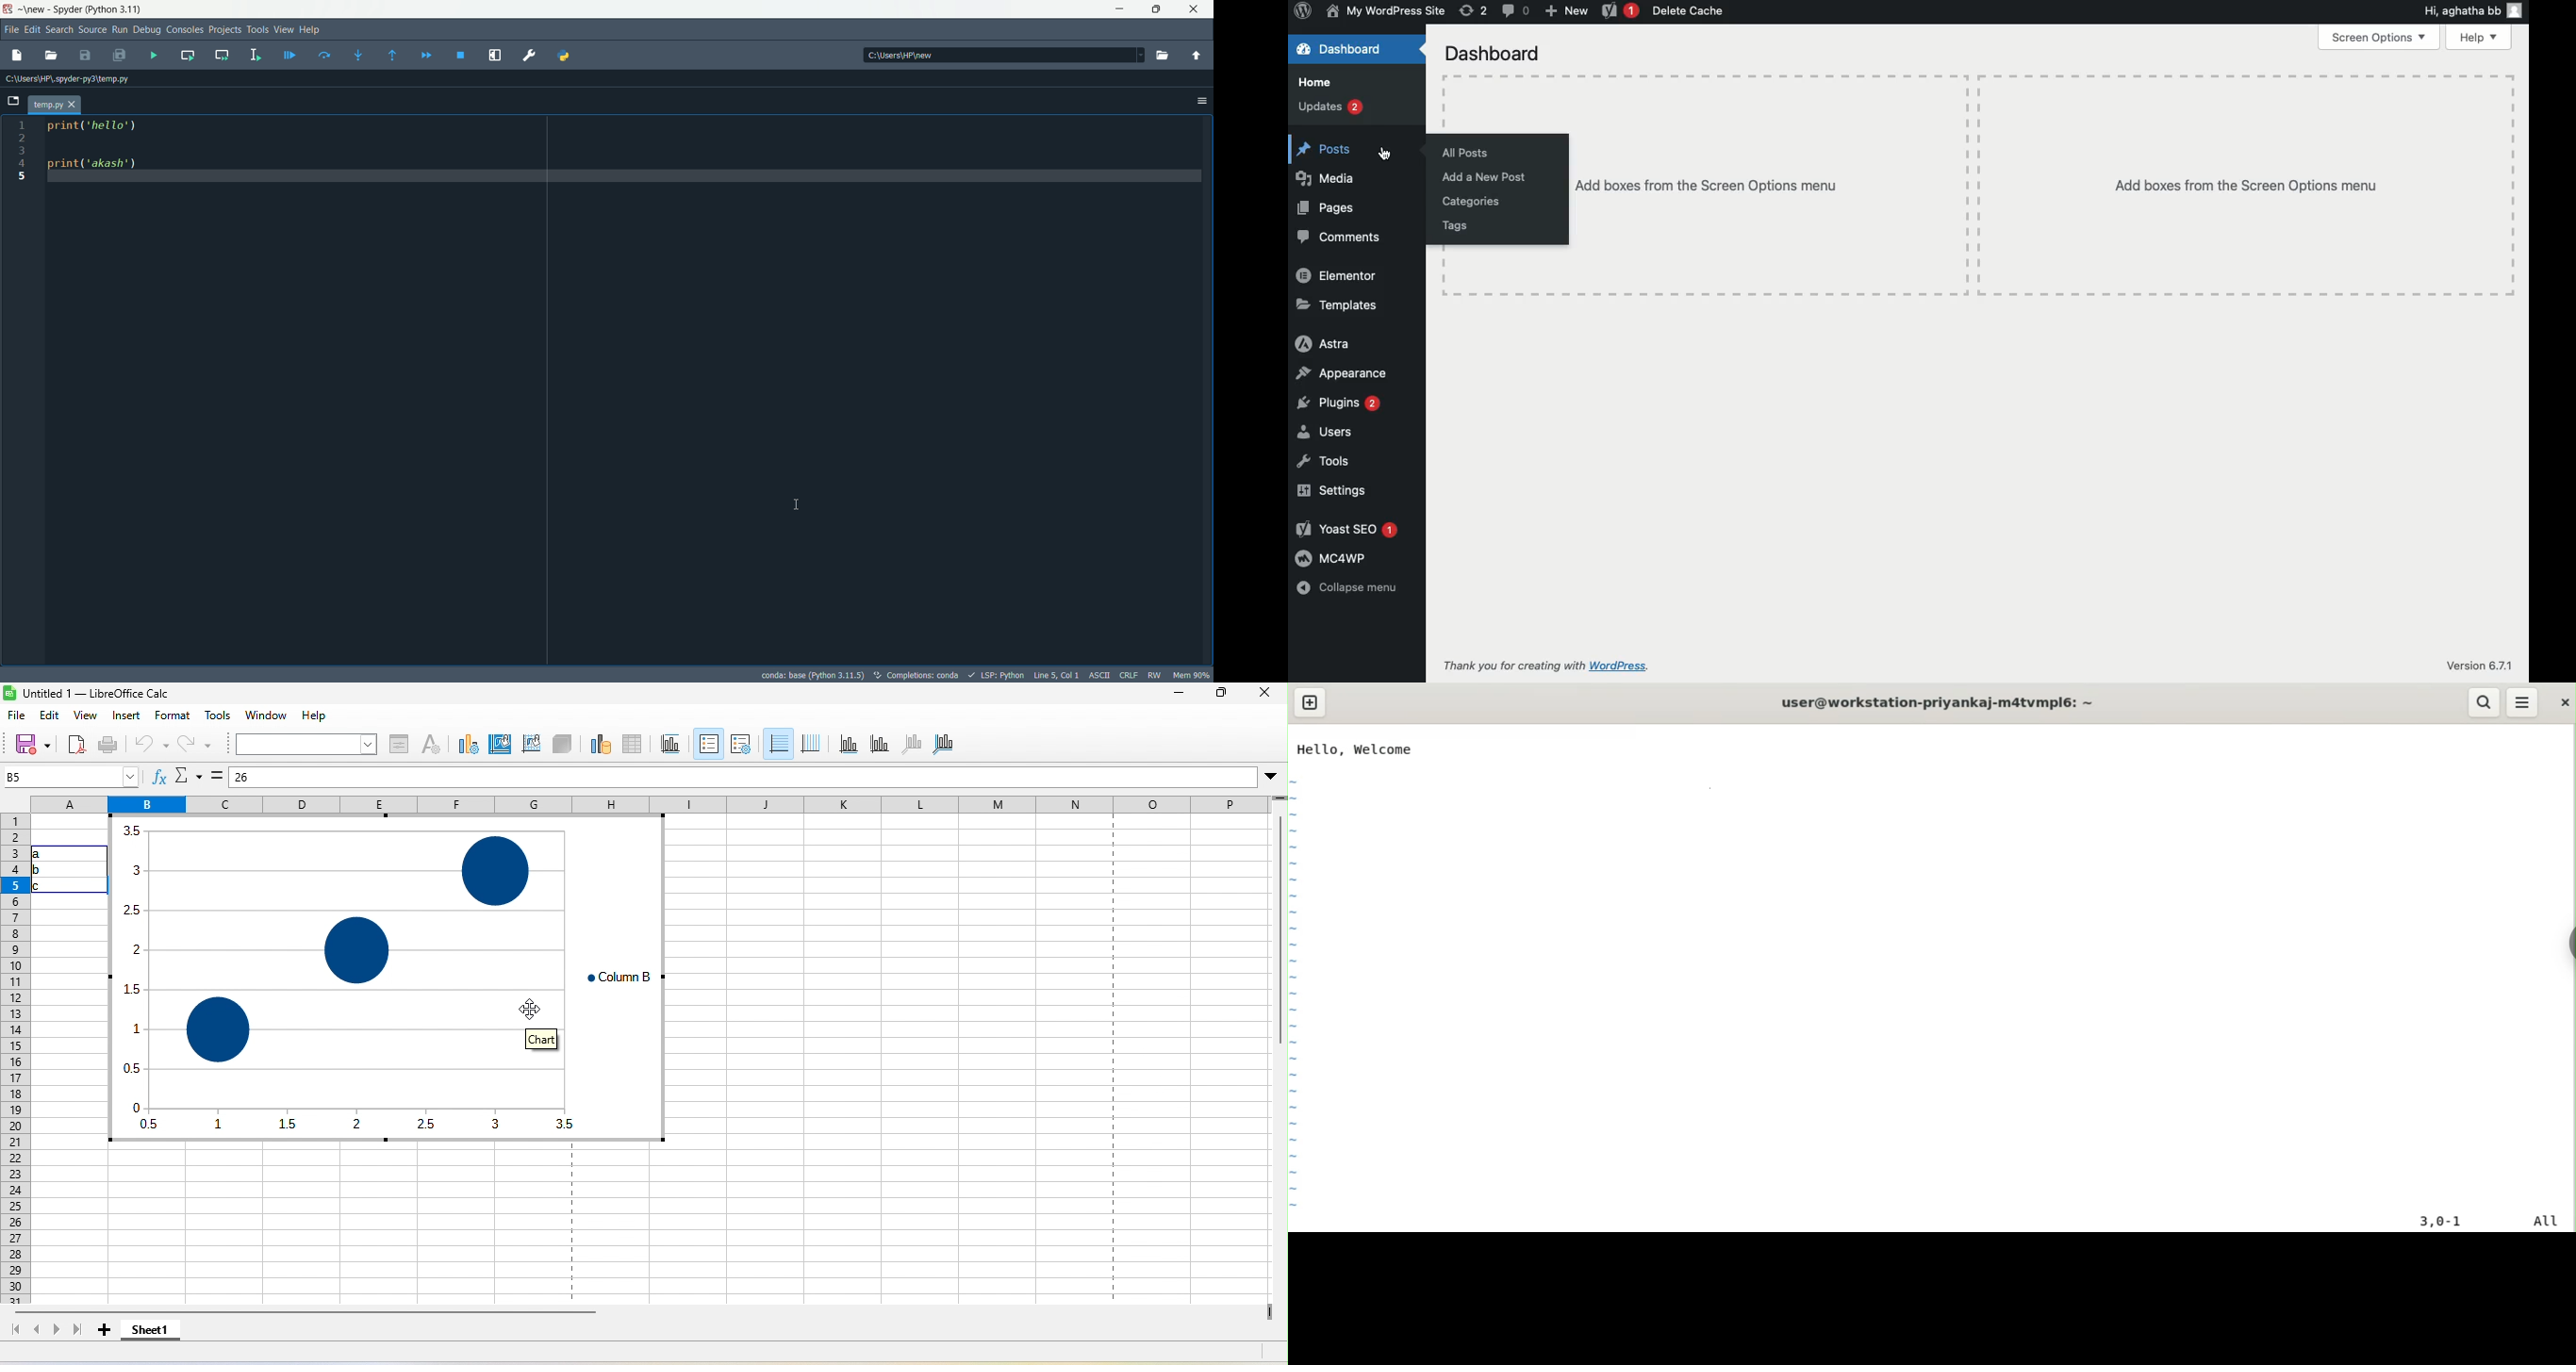 The height and width of the screenshot is (1372, 2576). I want to click on cursor, so click(535, 1009).